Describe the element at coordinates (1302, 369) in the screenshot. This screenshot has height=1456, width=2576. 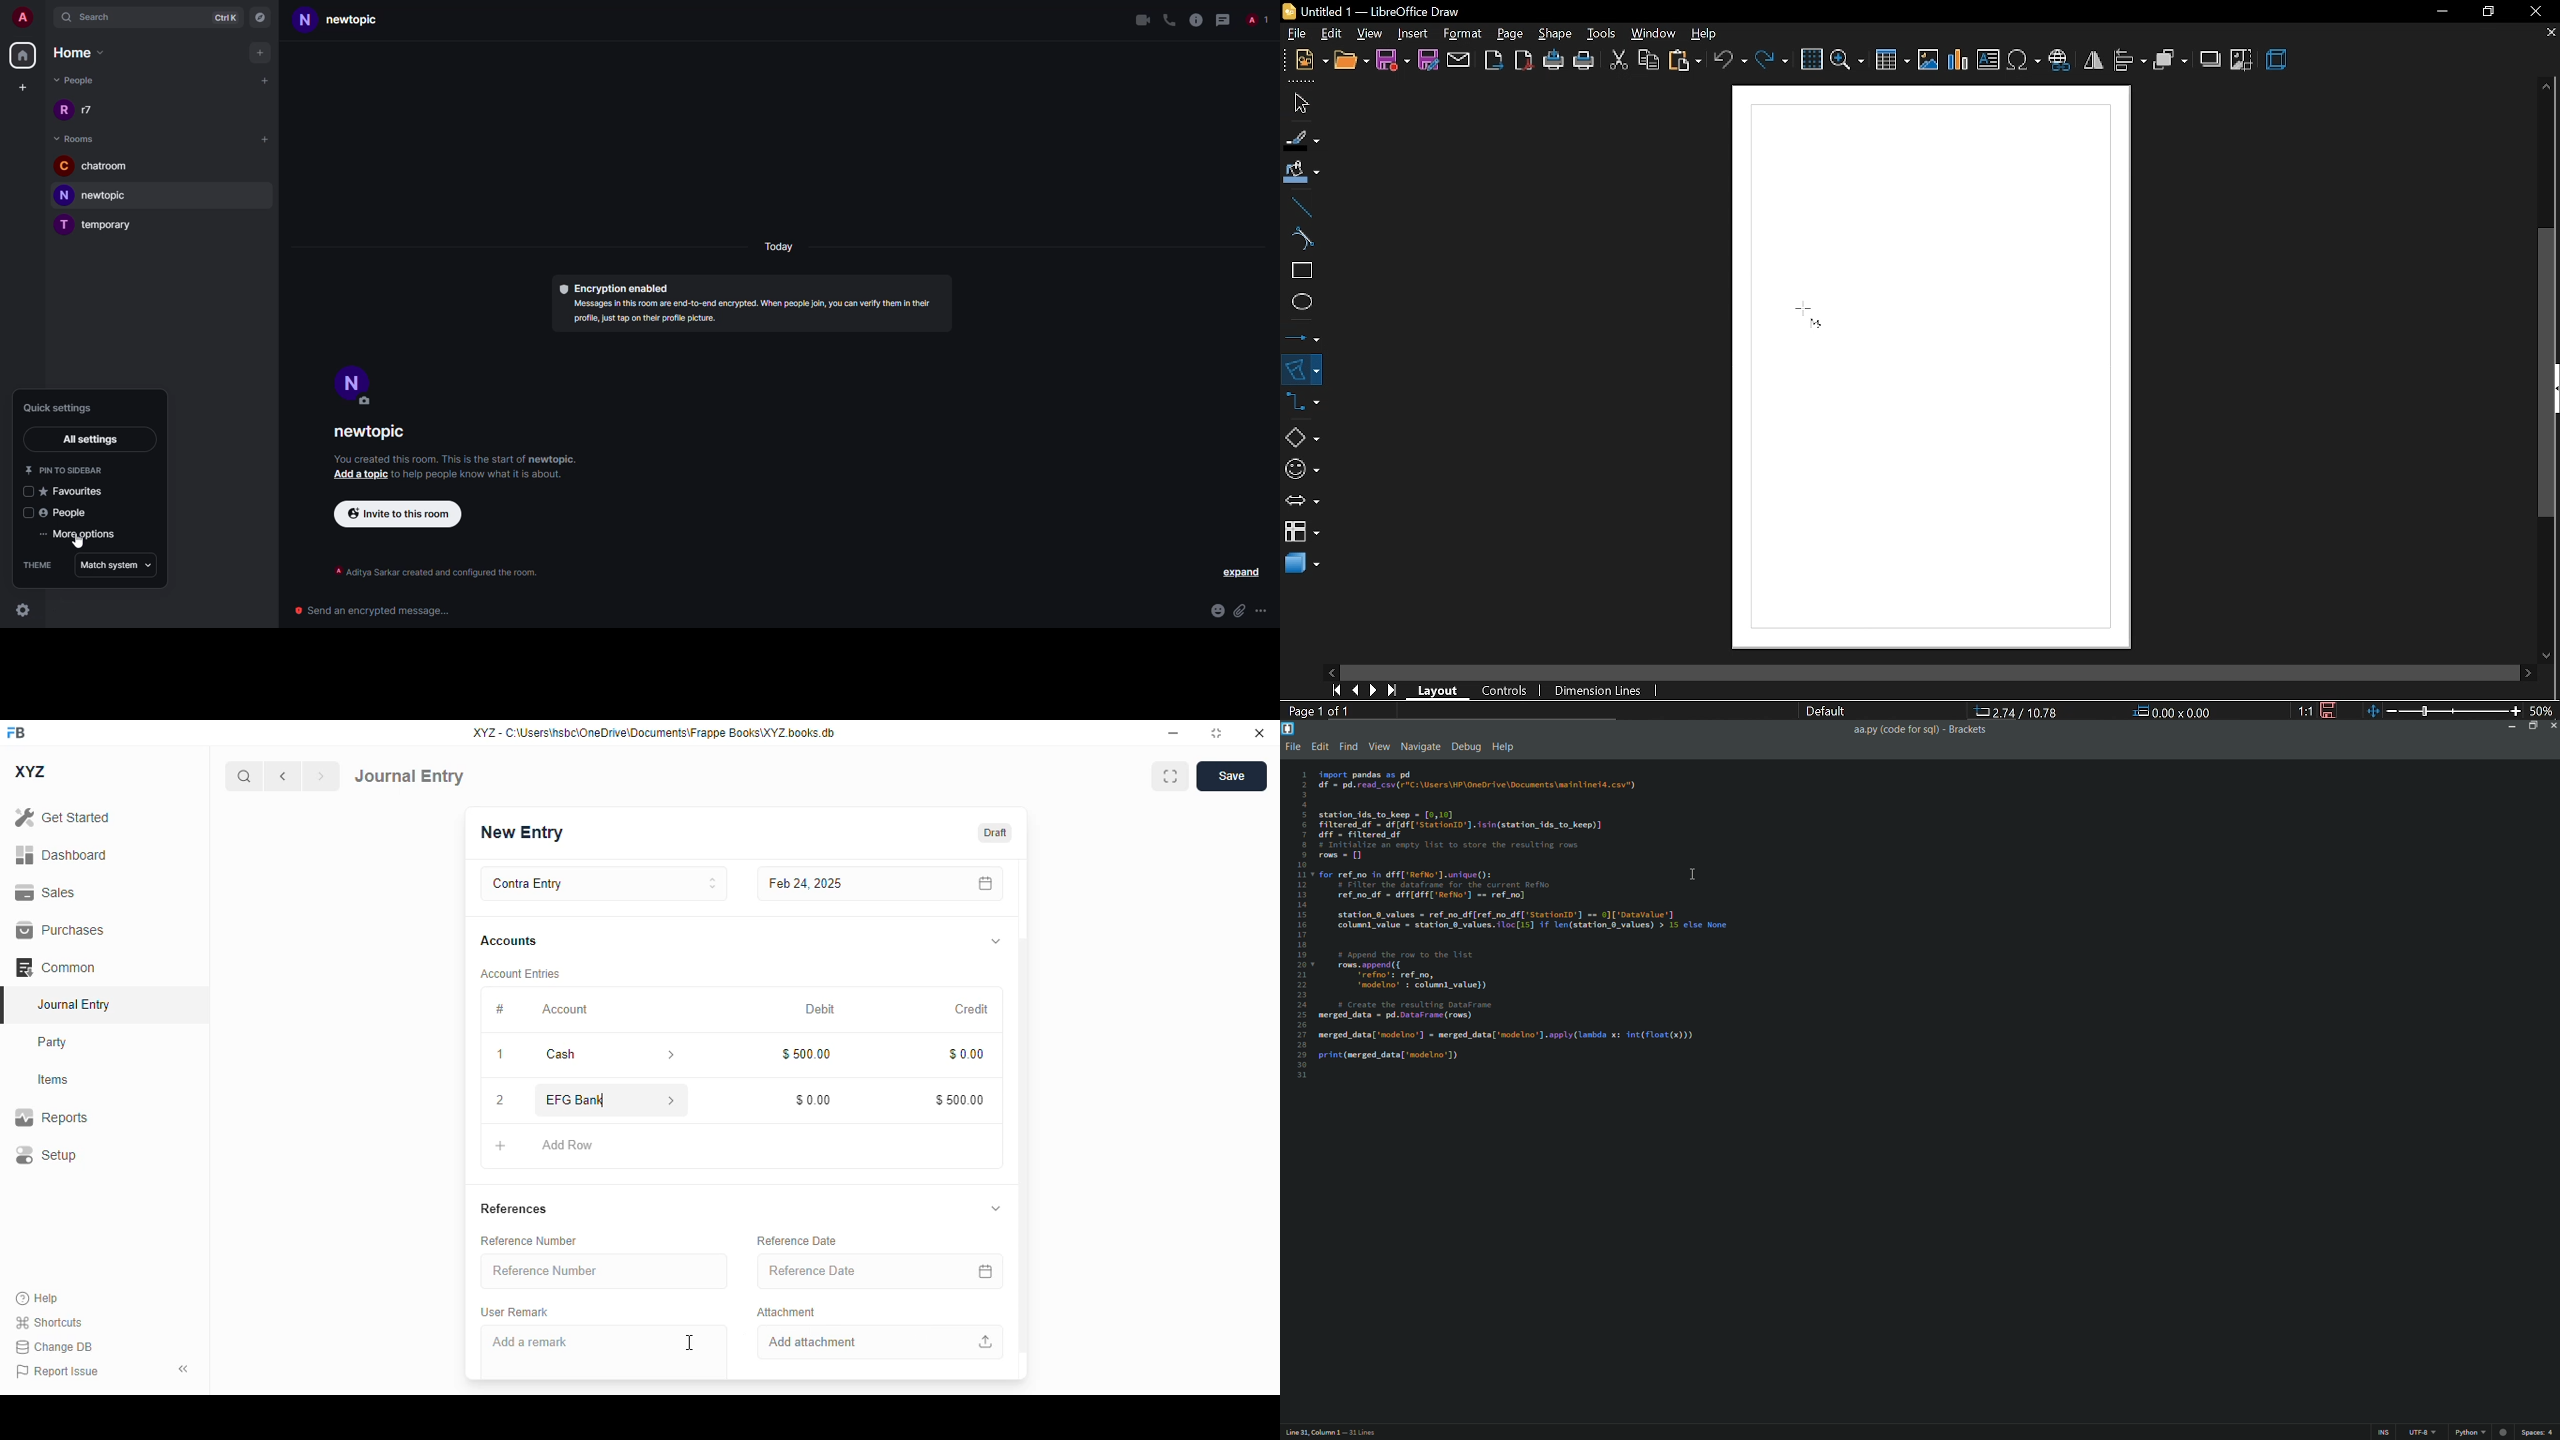
I see `curves and polygons` at that location.